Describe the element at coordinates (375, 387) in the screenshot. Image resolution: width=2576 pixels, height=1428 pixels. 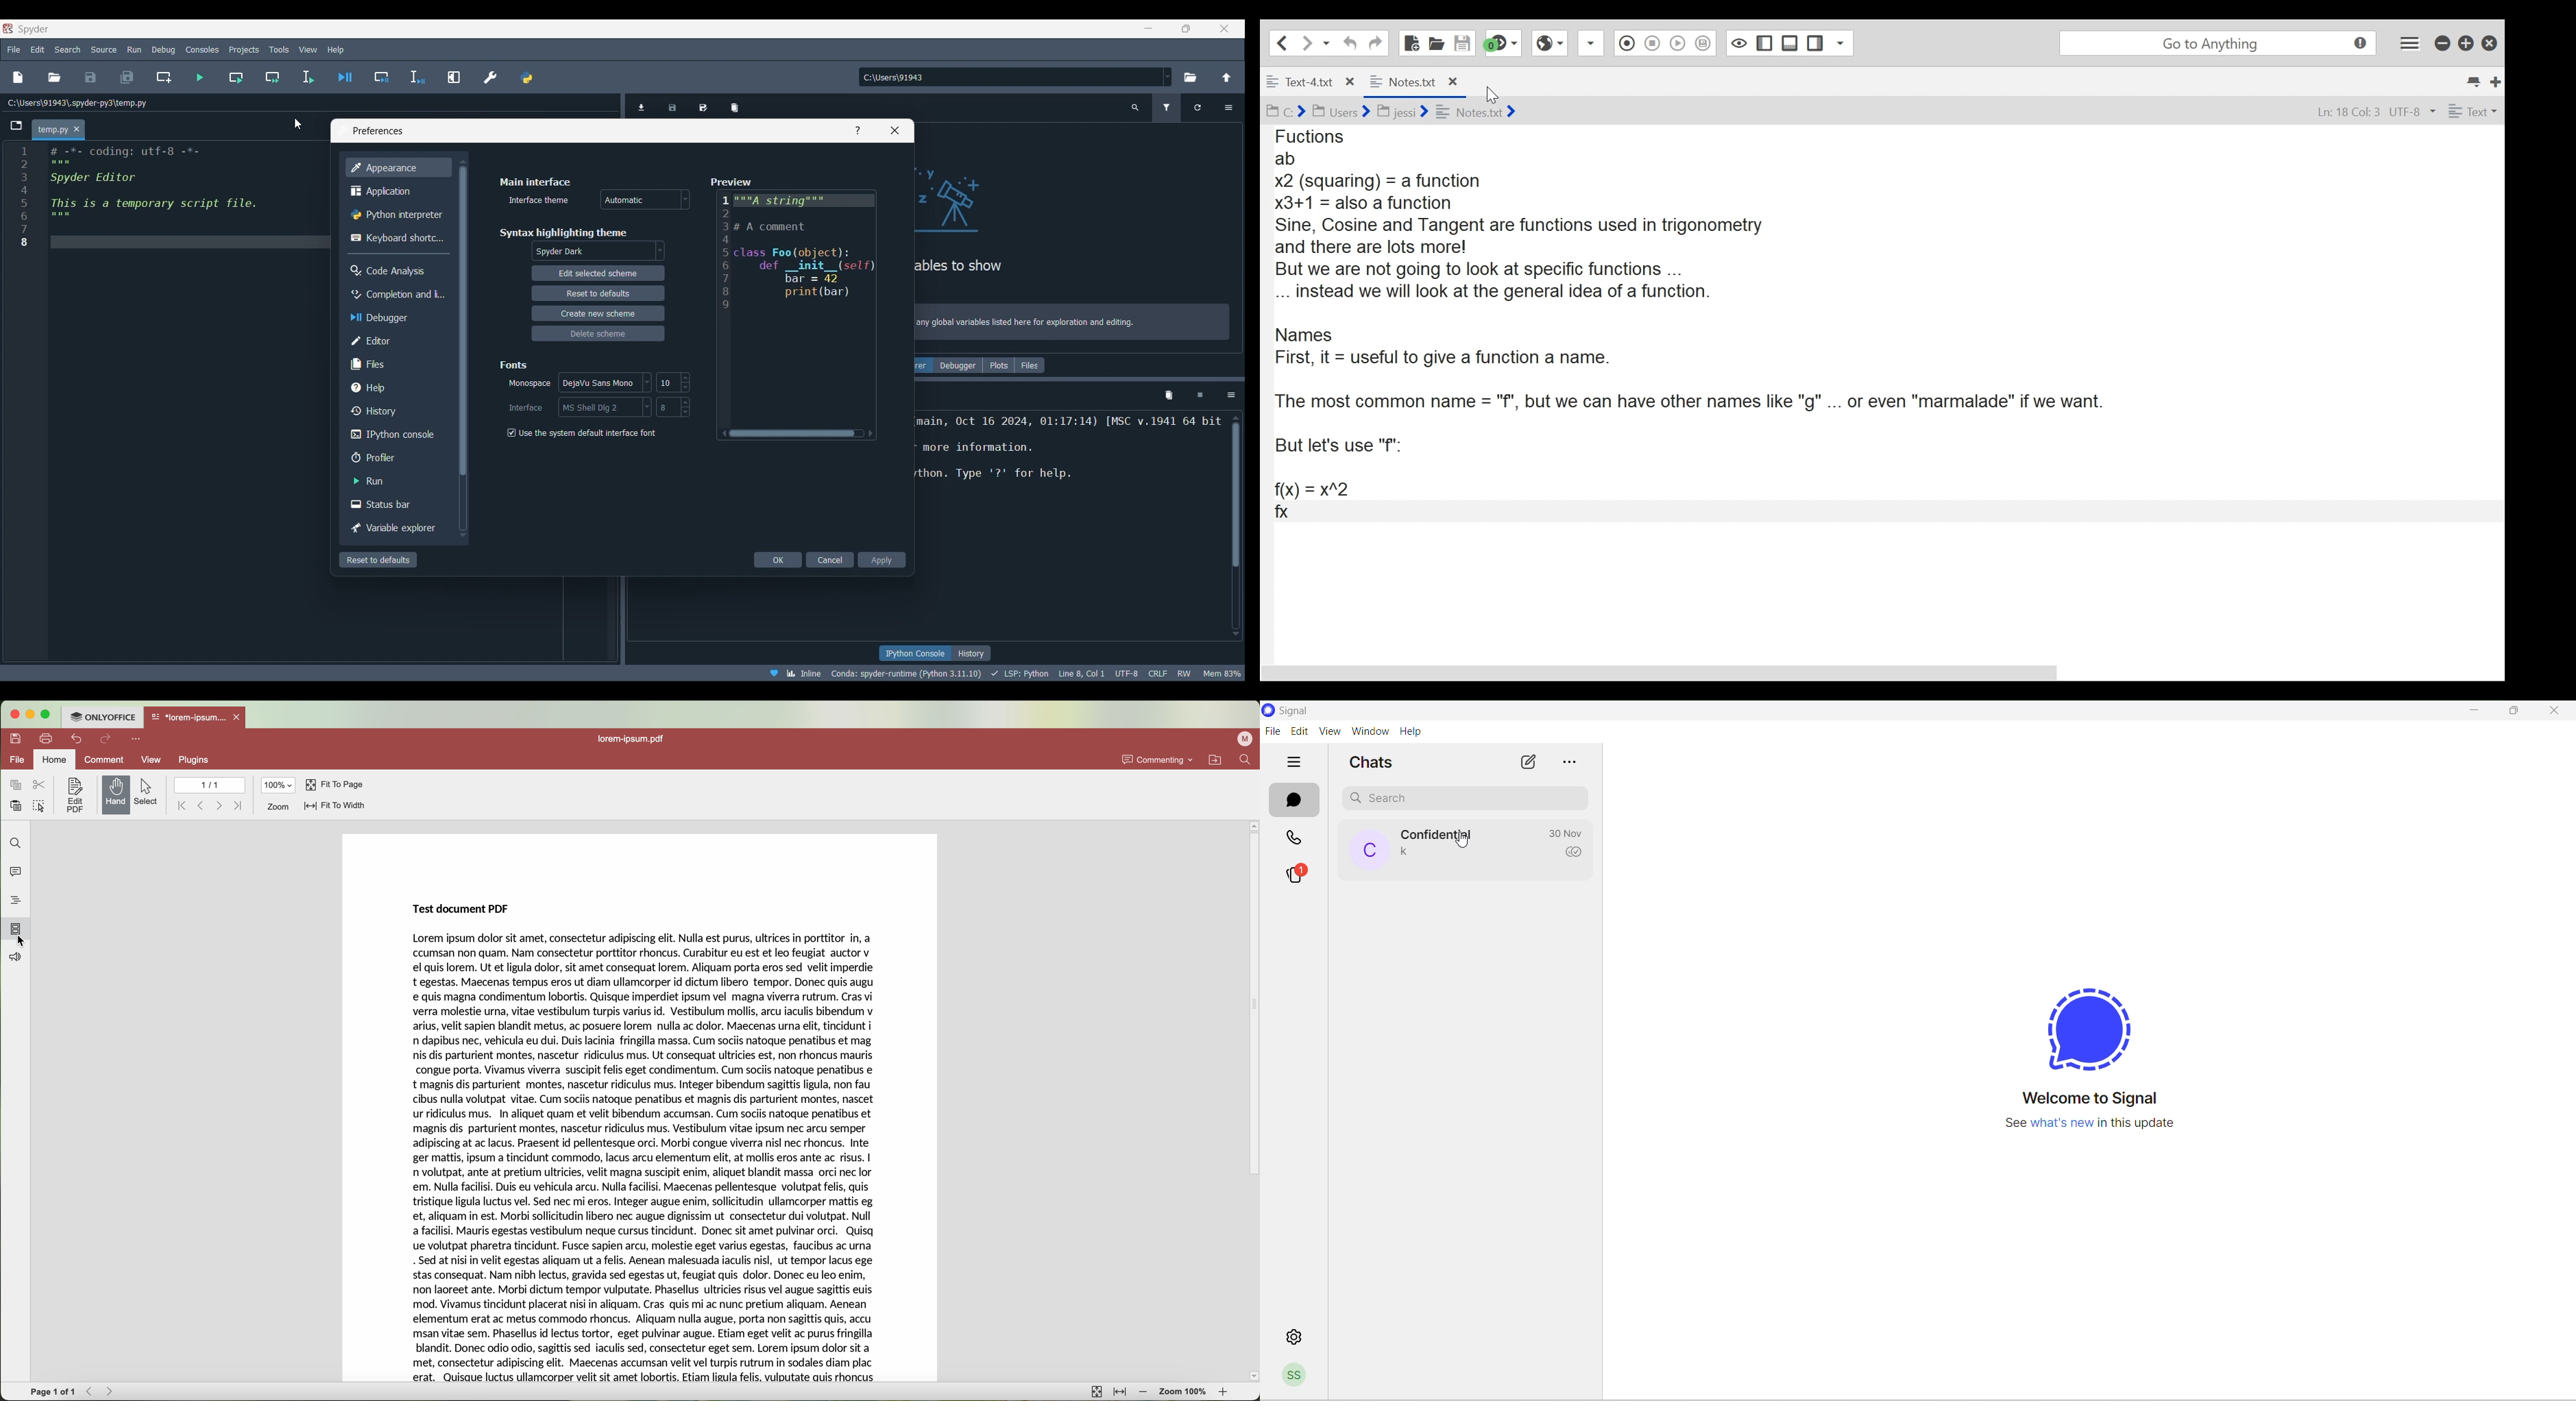
I see `help` at that location.